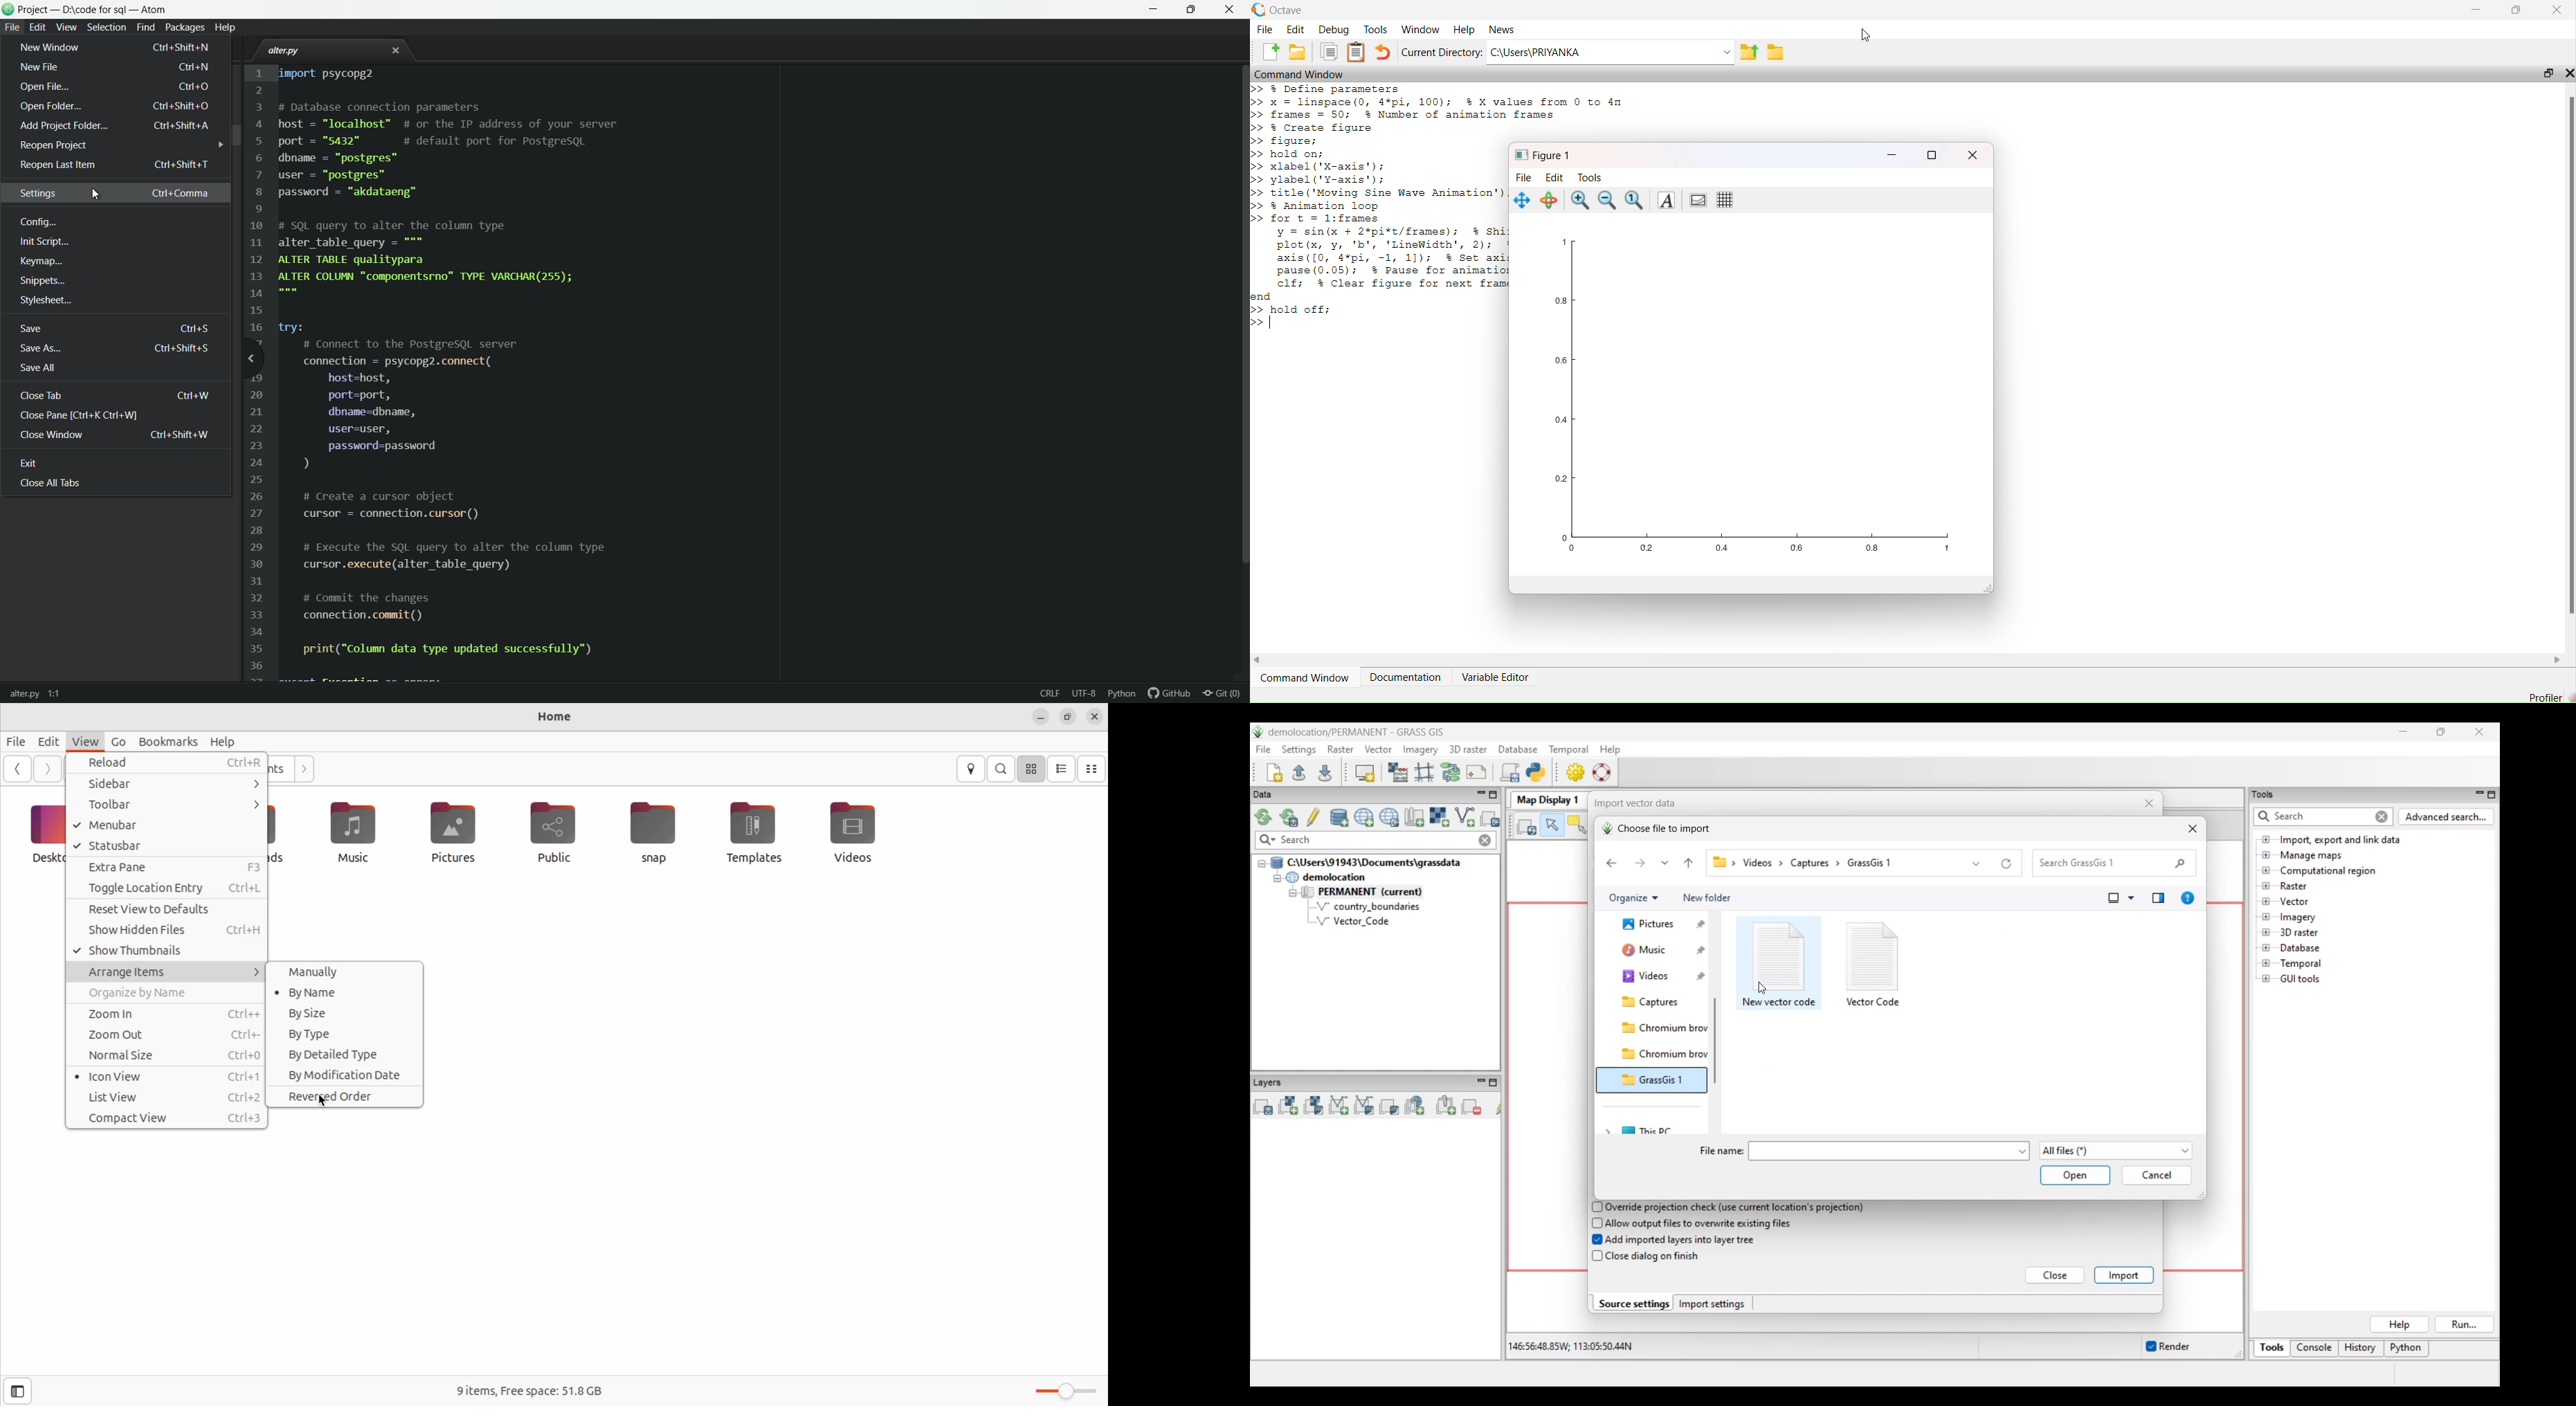 The height and width of the screenshot is (1428, 2576). What do you see at coordinates (38, 691) in the screenshot?
I see `alter.py 1:1` at bounding box center [38, 691].